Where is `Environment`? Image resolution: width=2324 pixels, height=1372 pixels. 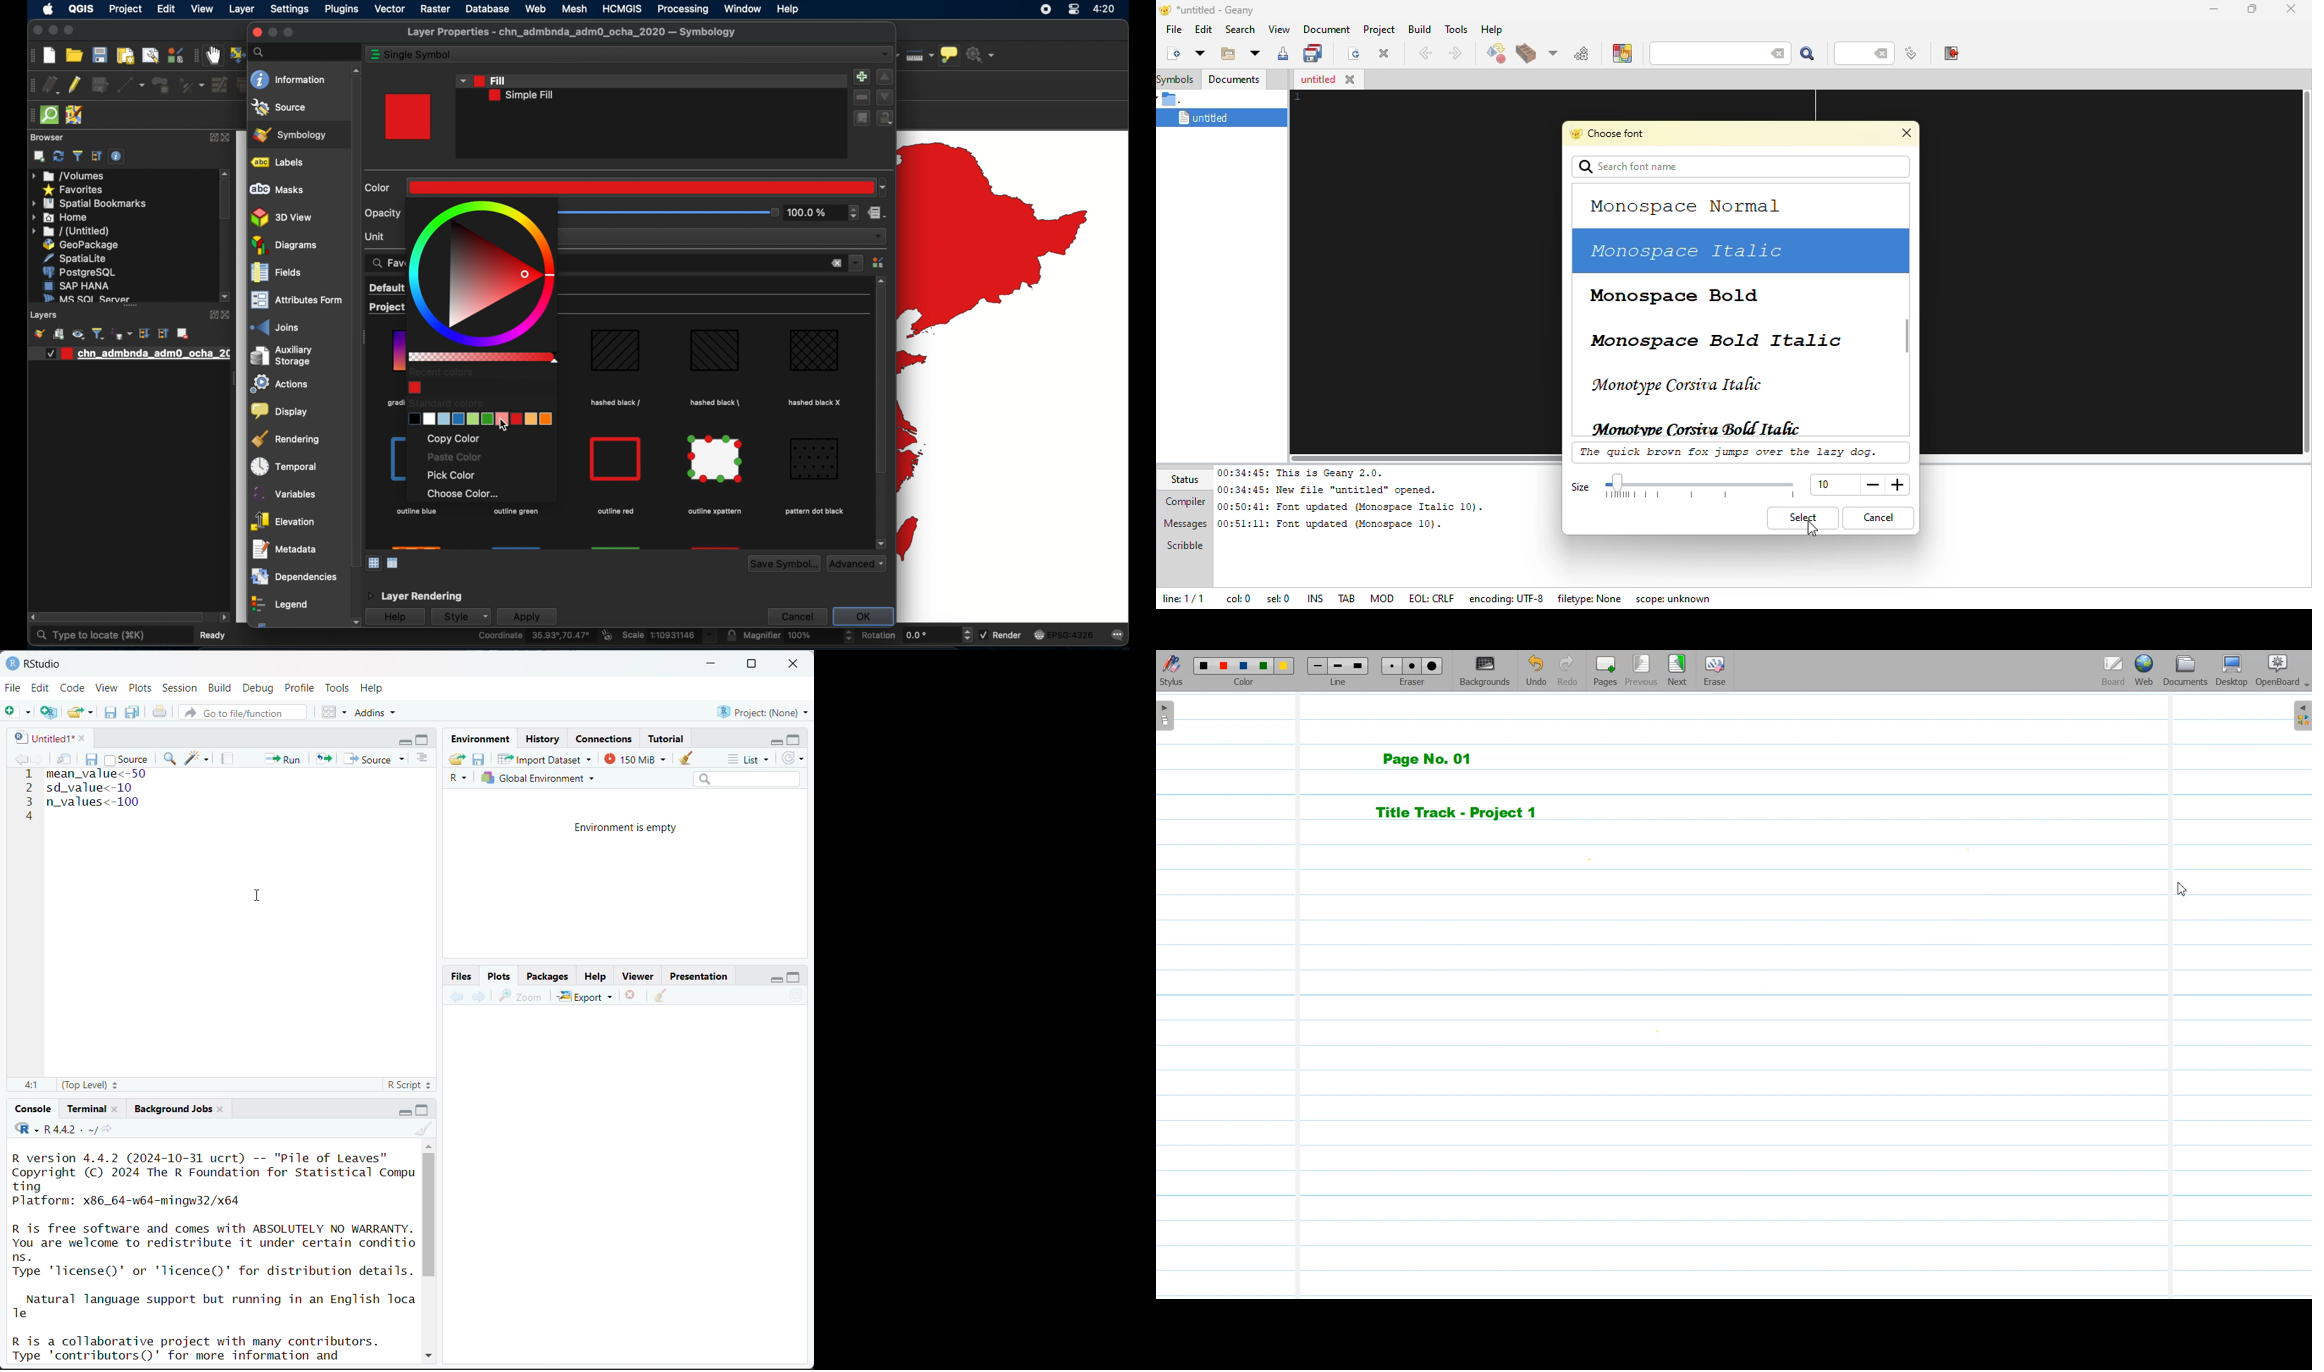 Environment is located at coordinates (483, 739).